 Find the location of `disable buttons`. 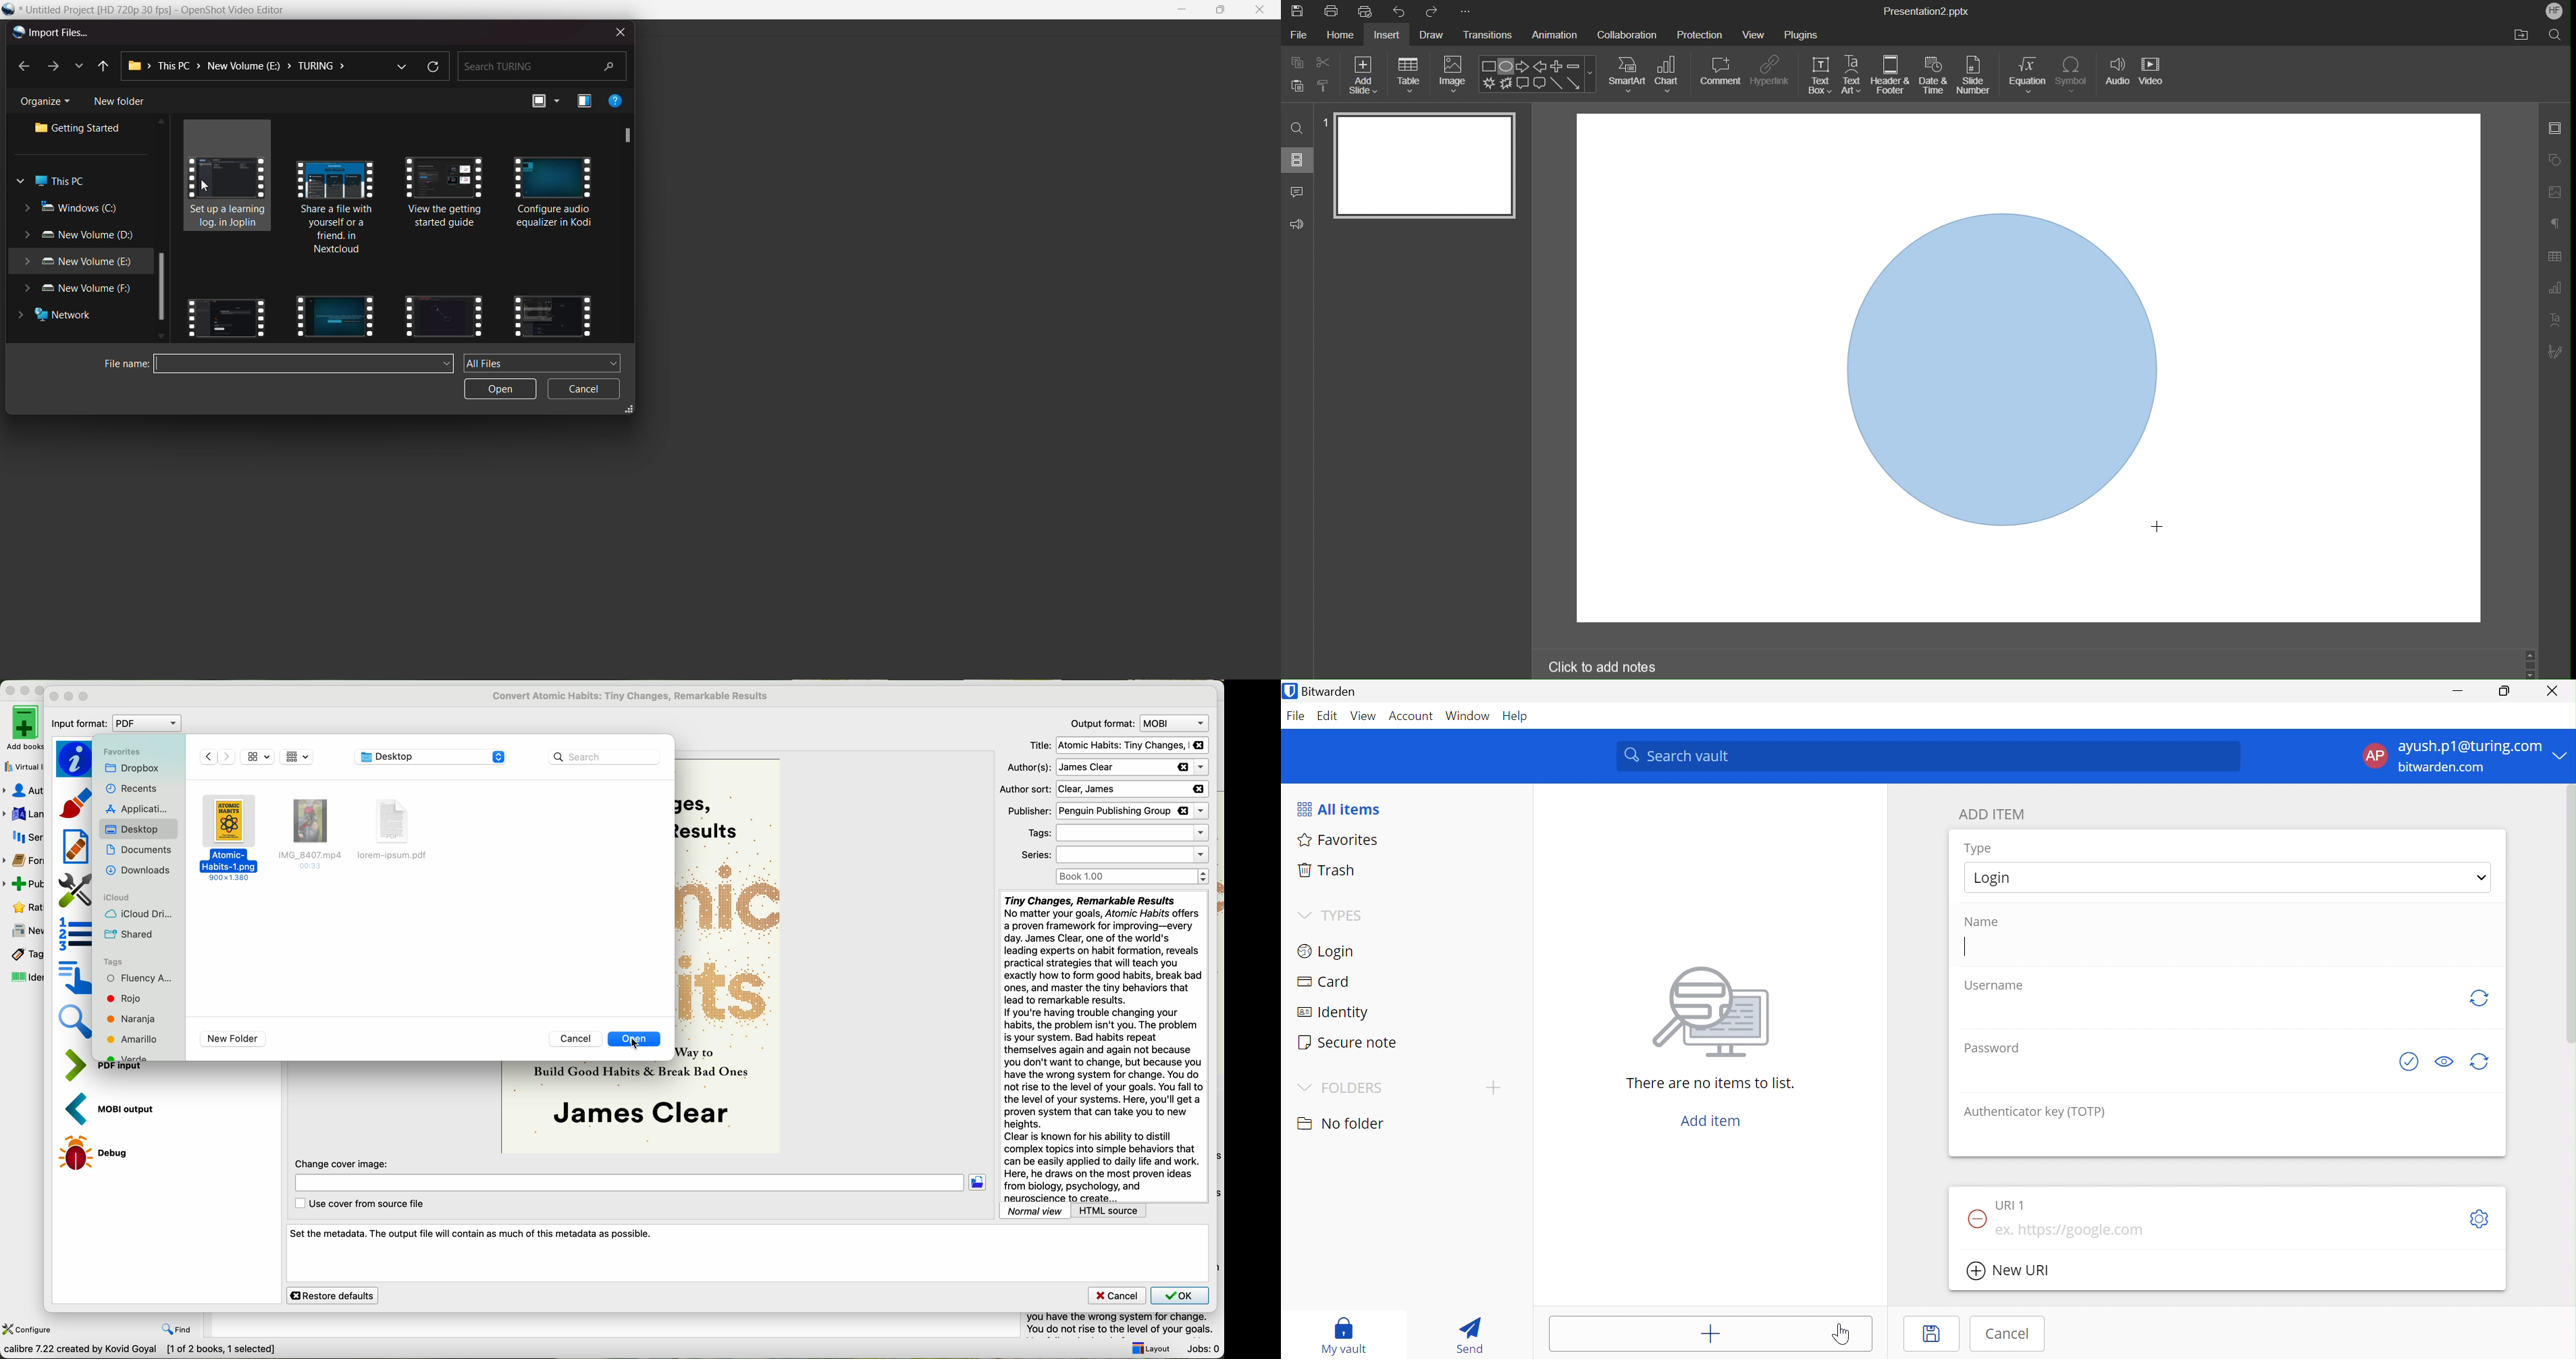

disable buttons is located at coordinates (24, 689).